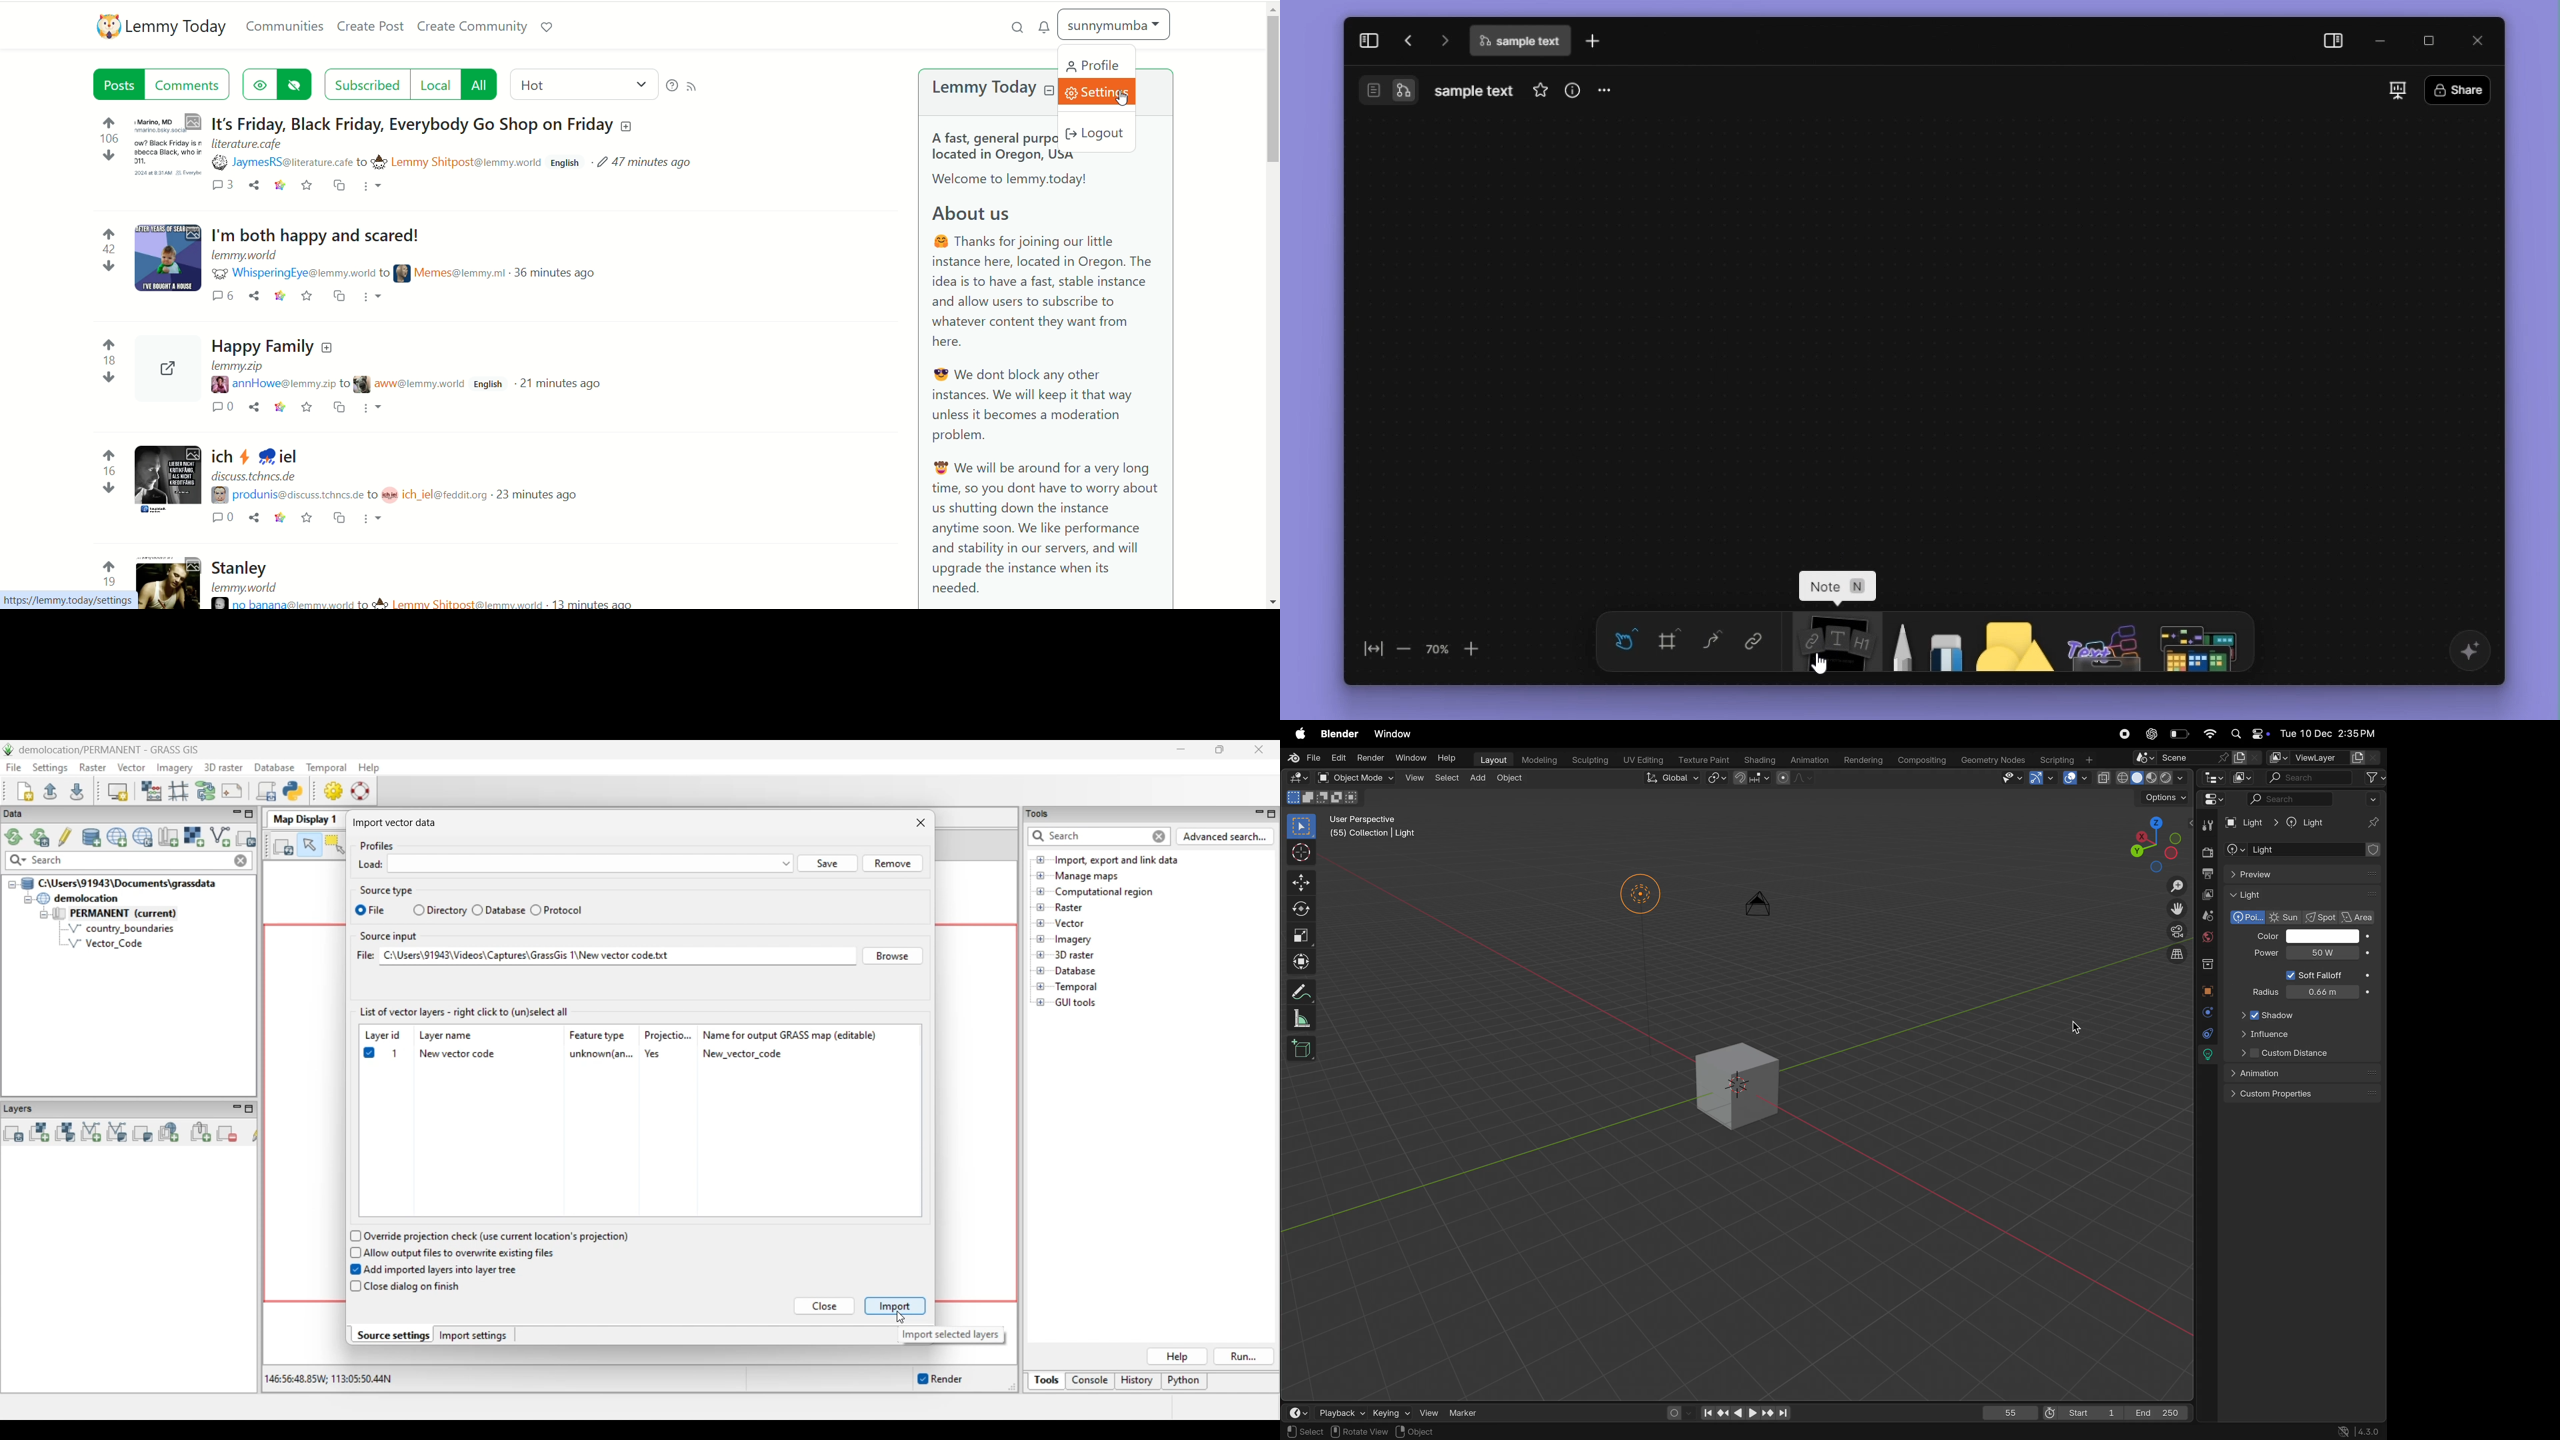 The image size is (2576, 1456). What do you see at coordinates (2324, 758) in the screenshot?
I see `view layer` at bounding box center [2324, 758].